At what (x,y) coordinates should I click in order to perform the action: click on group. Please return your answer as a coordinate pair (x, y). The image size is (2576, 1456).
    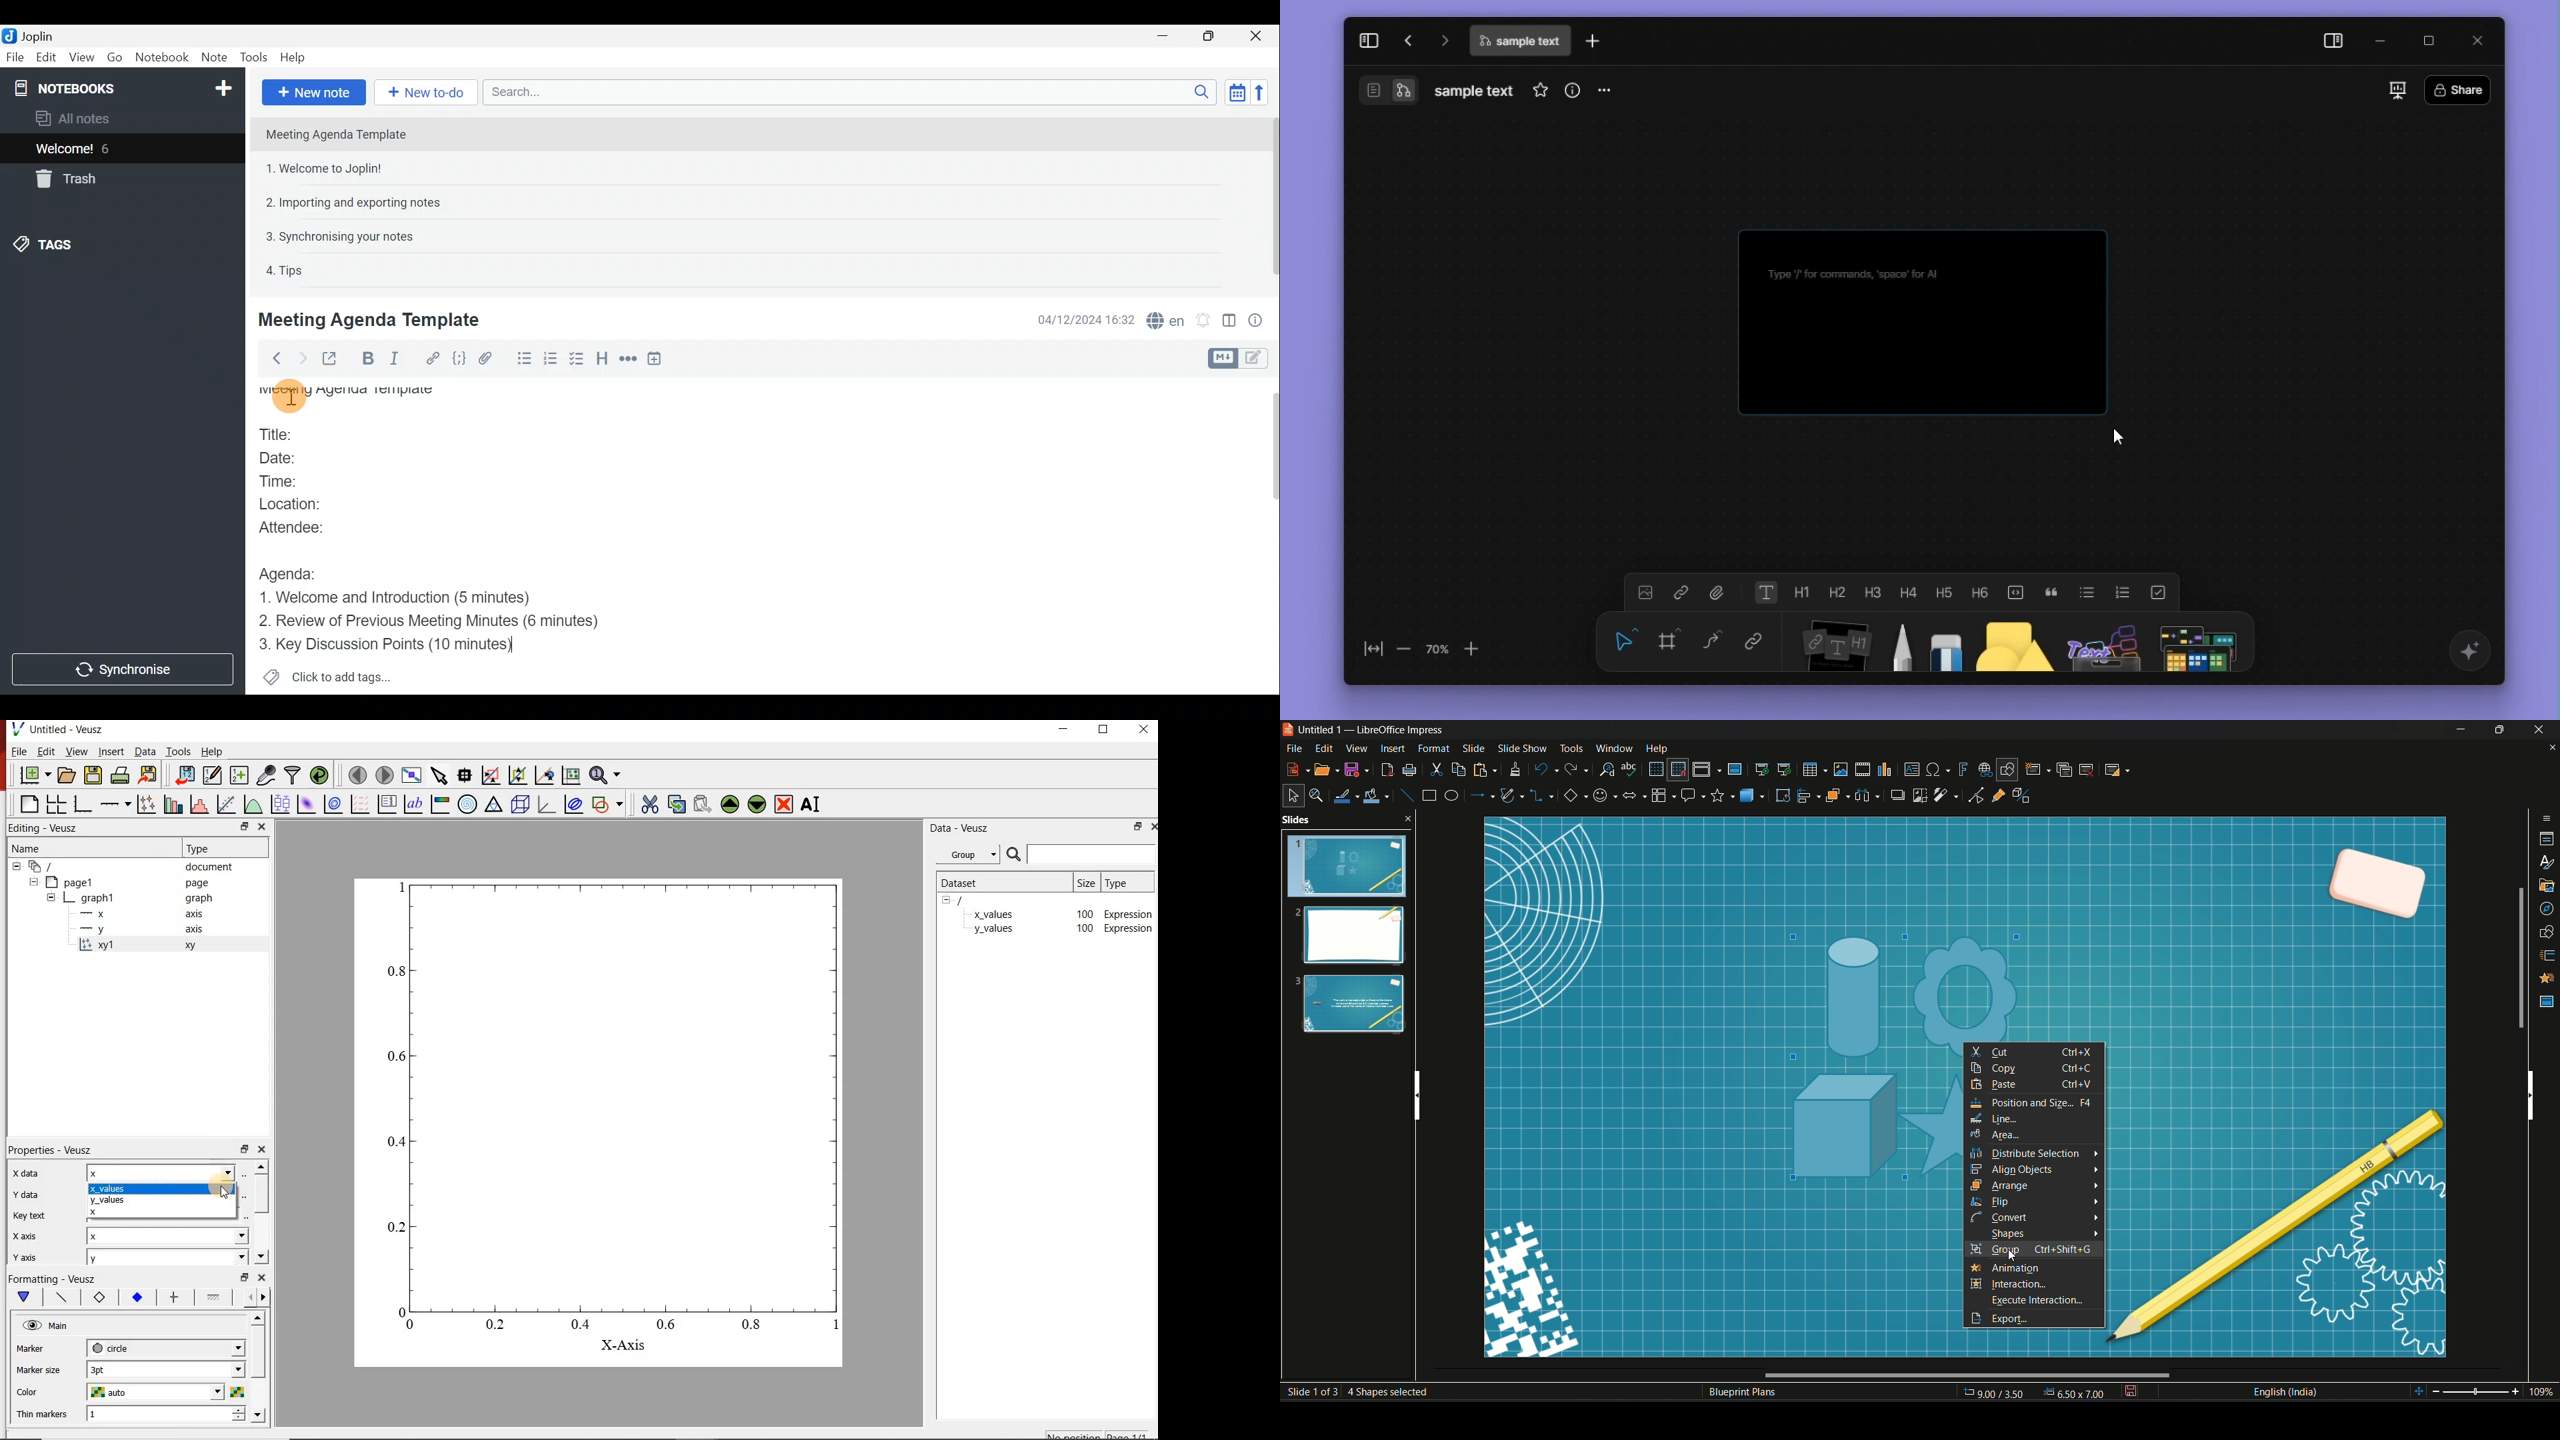
    Looking at the image, I should click on (1975, 1249).